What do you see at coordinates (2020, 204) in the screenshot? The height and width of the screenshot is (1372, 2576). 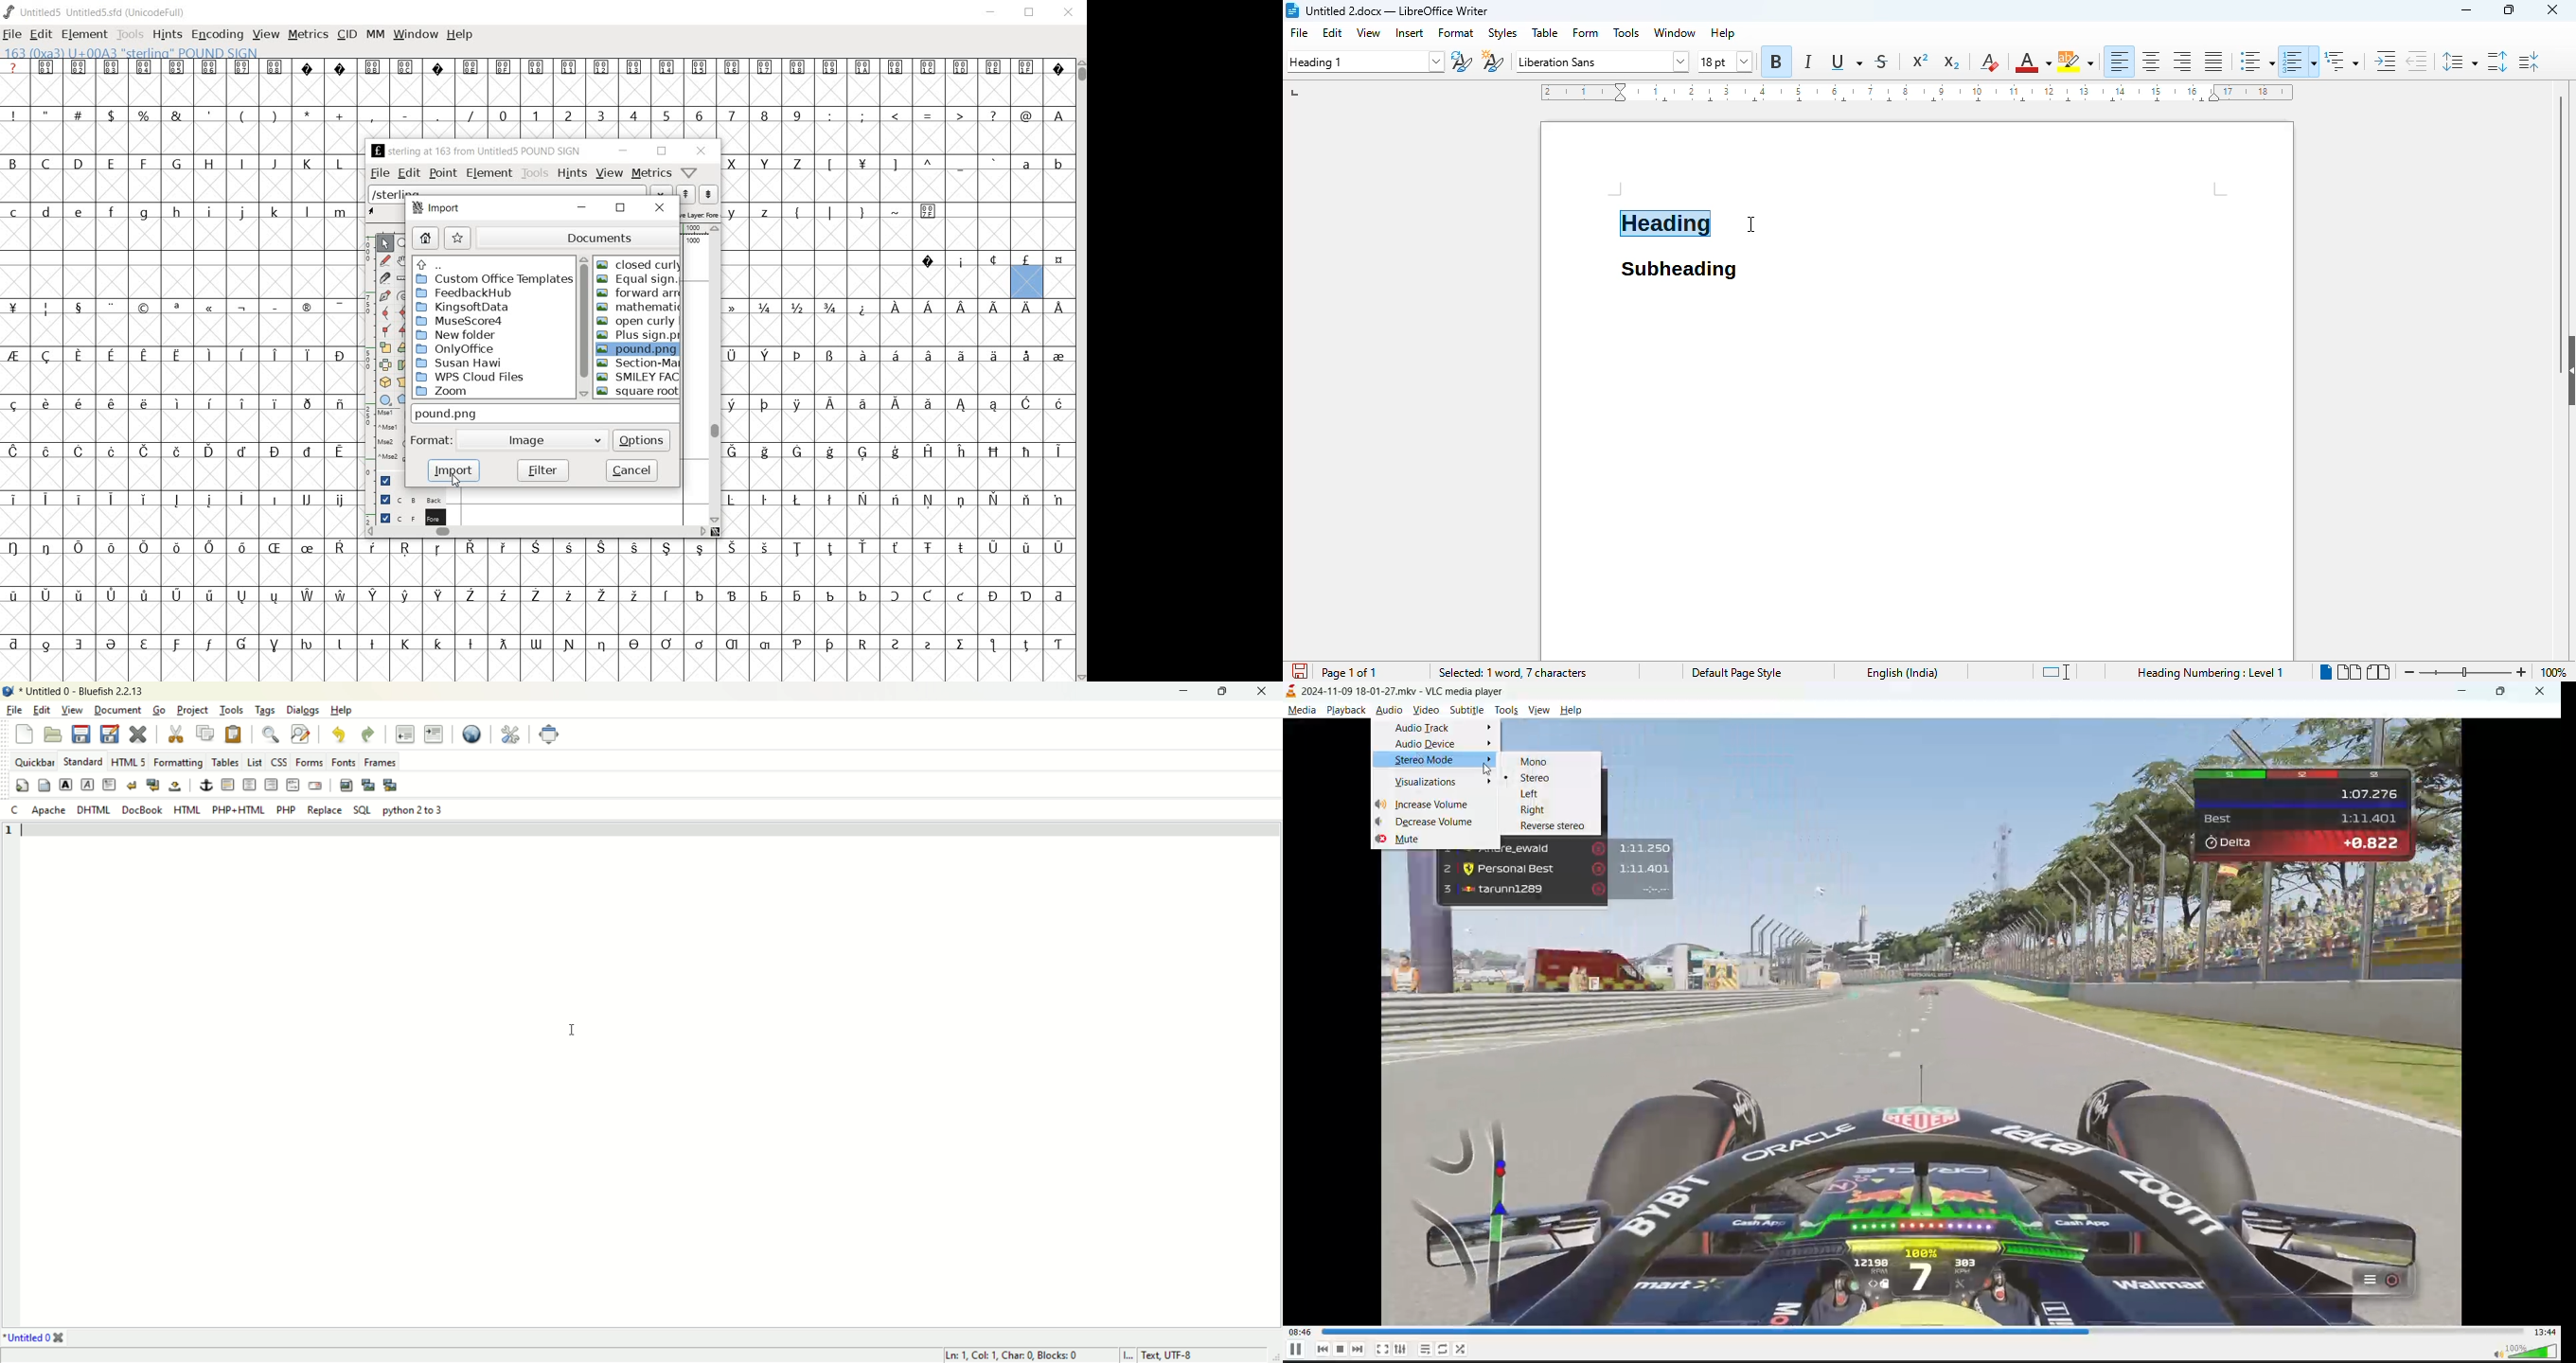 I see `Document` at bounding box center [2020, 204].